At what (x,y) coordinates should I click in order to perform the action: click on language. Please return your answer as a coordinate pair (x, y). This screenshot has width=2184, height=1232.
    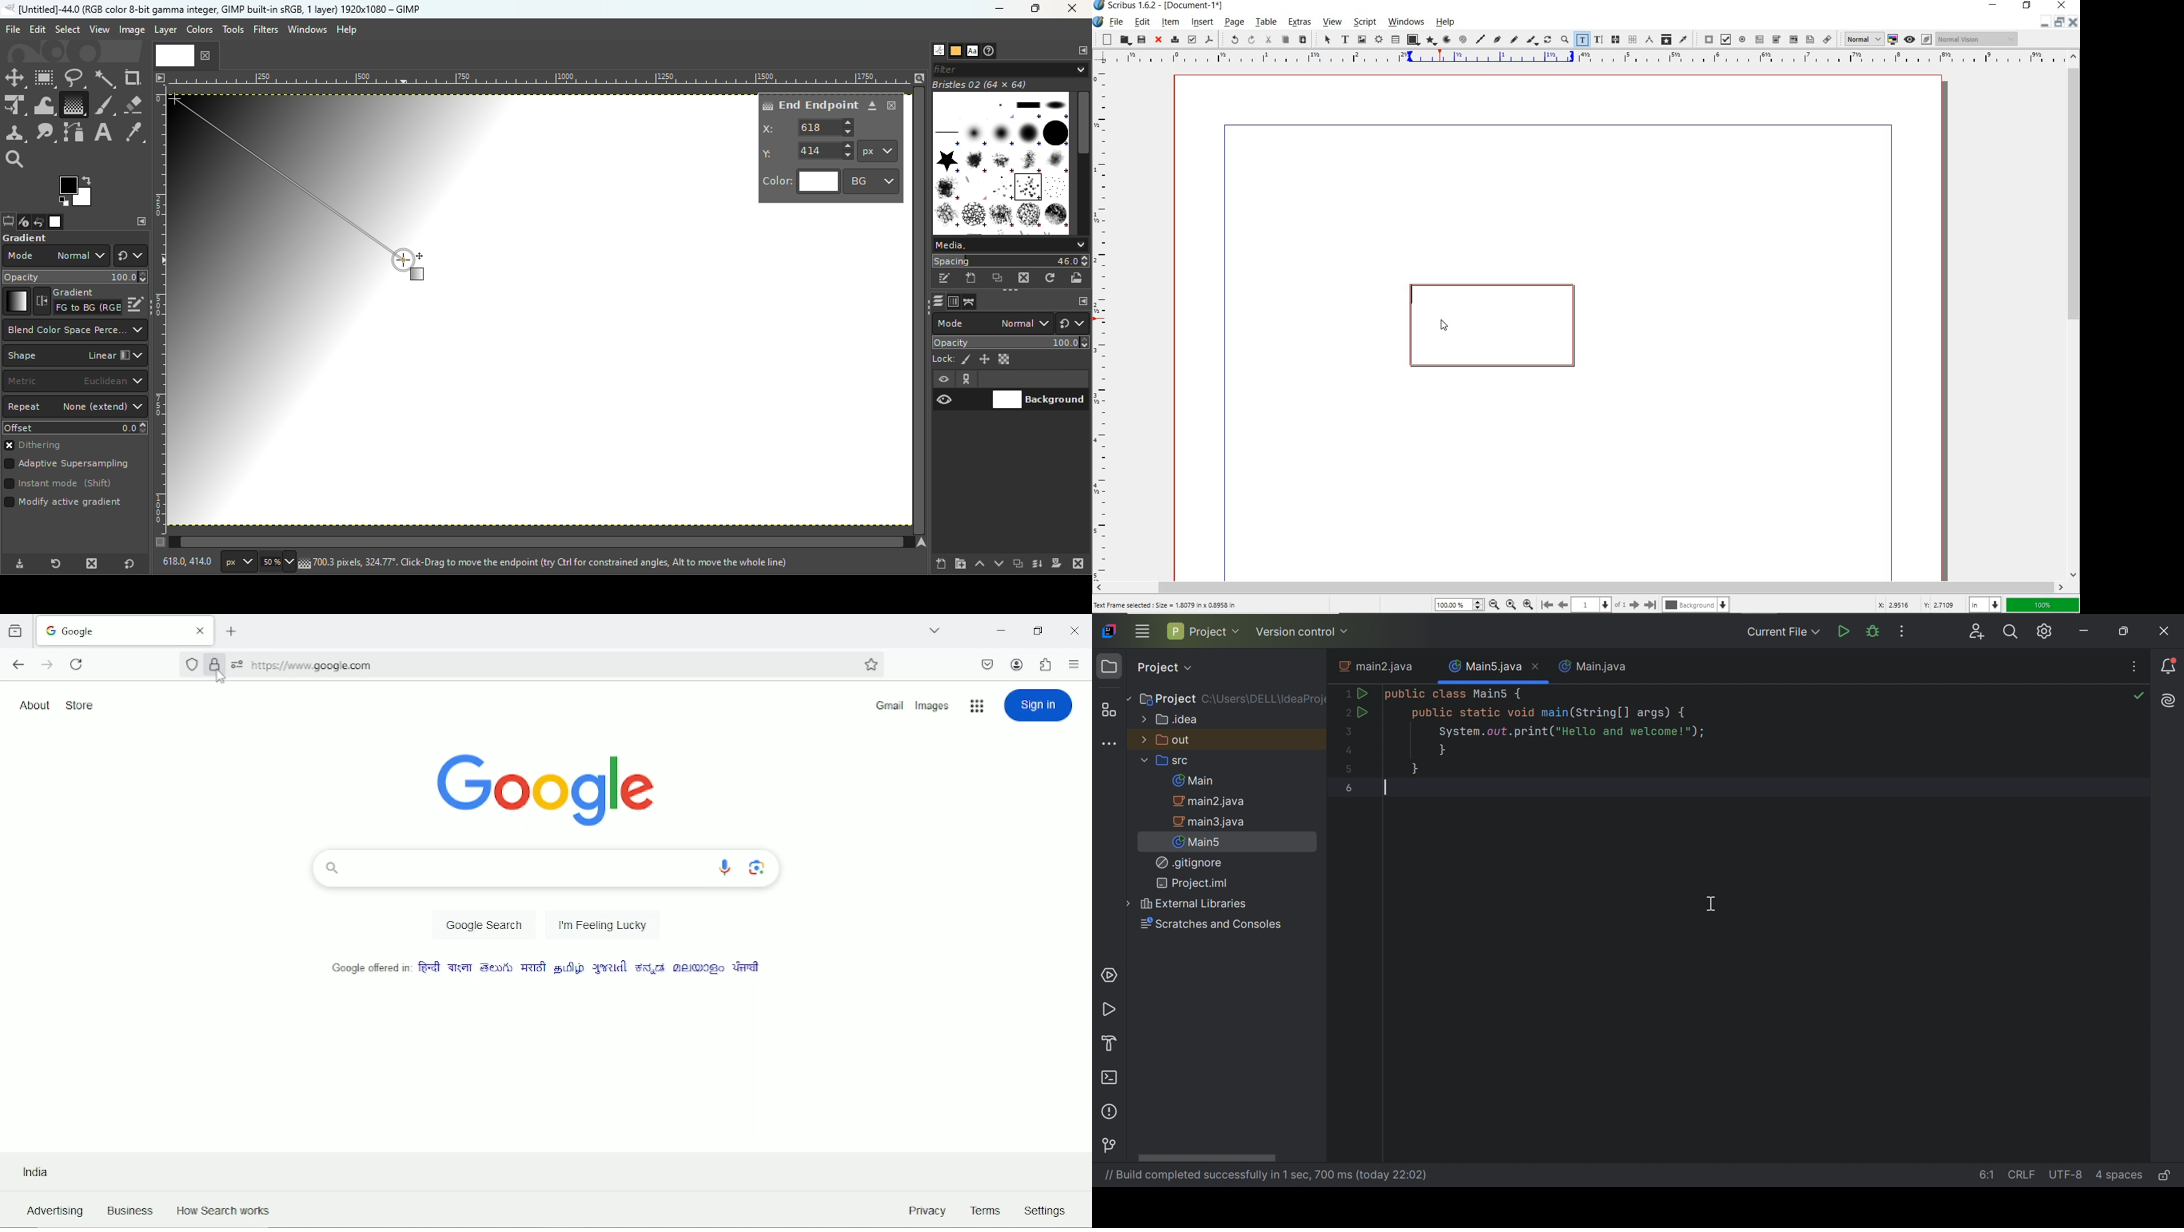
    Looking at the image, I should click on (651, 968).